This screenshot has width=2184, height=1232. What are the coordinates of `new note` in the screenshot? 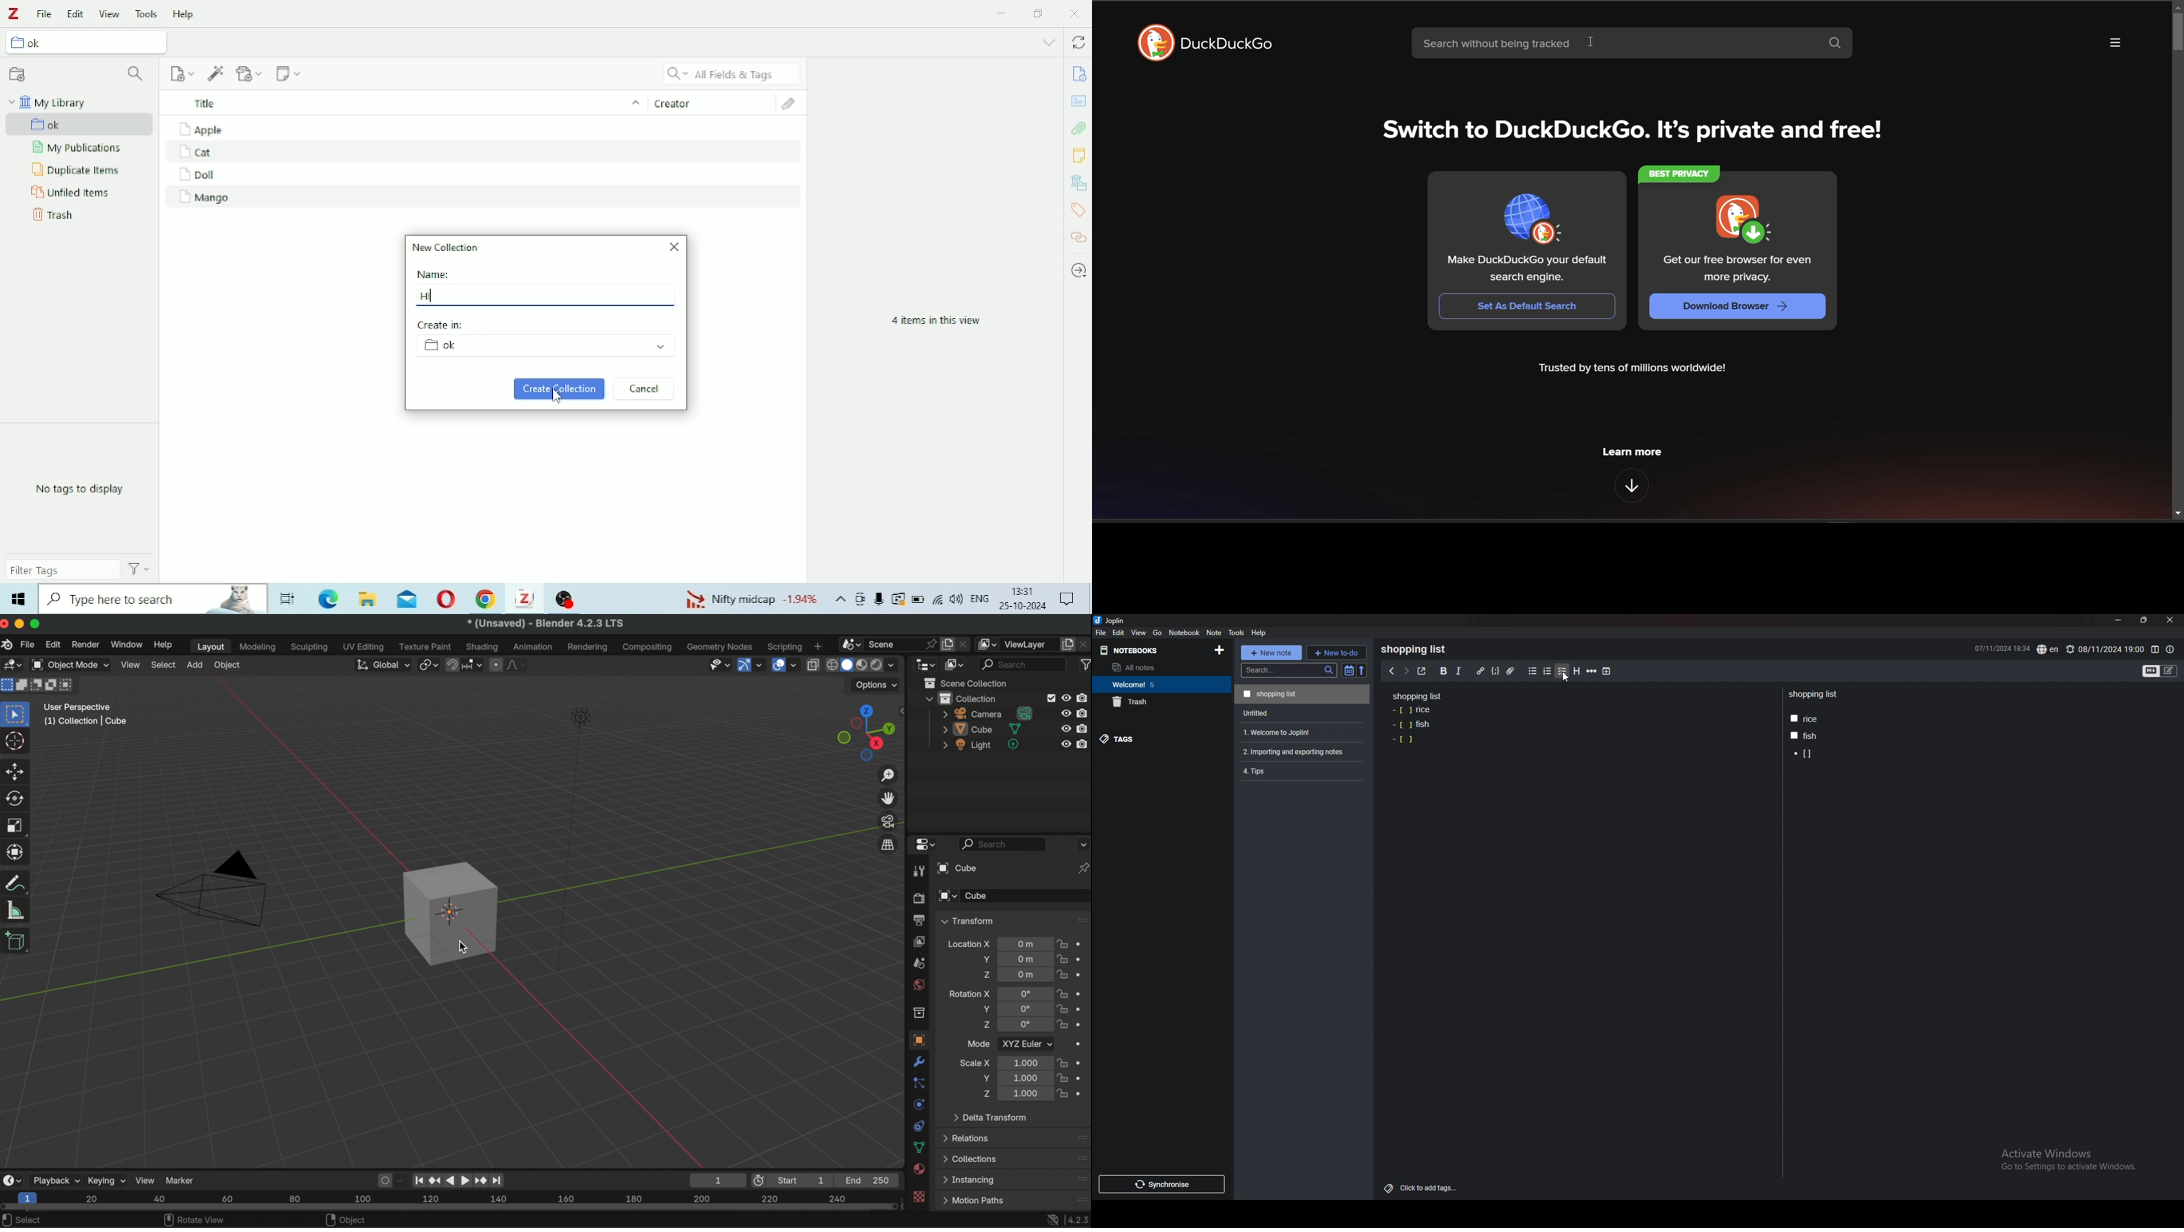 It's located at (1271, 653).